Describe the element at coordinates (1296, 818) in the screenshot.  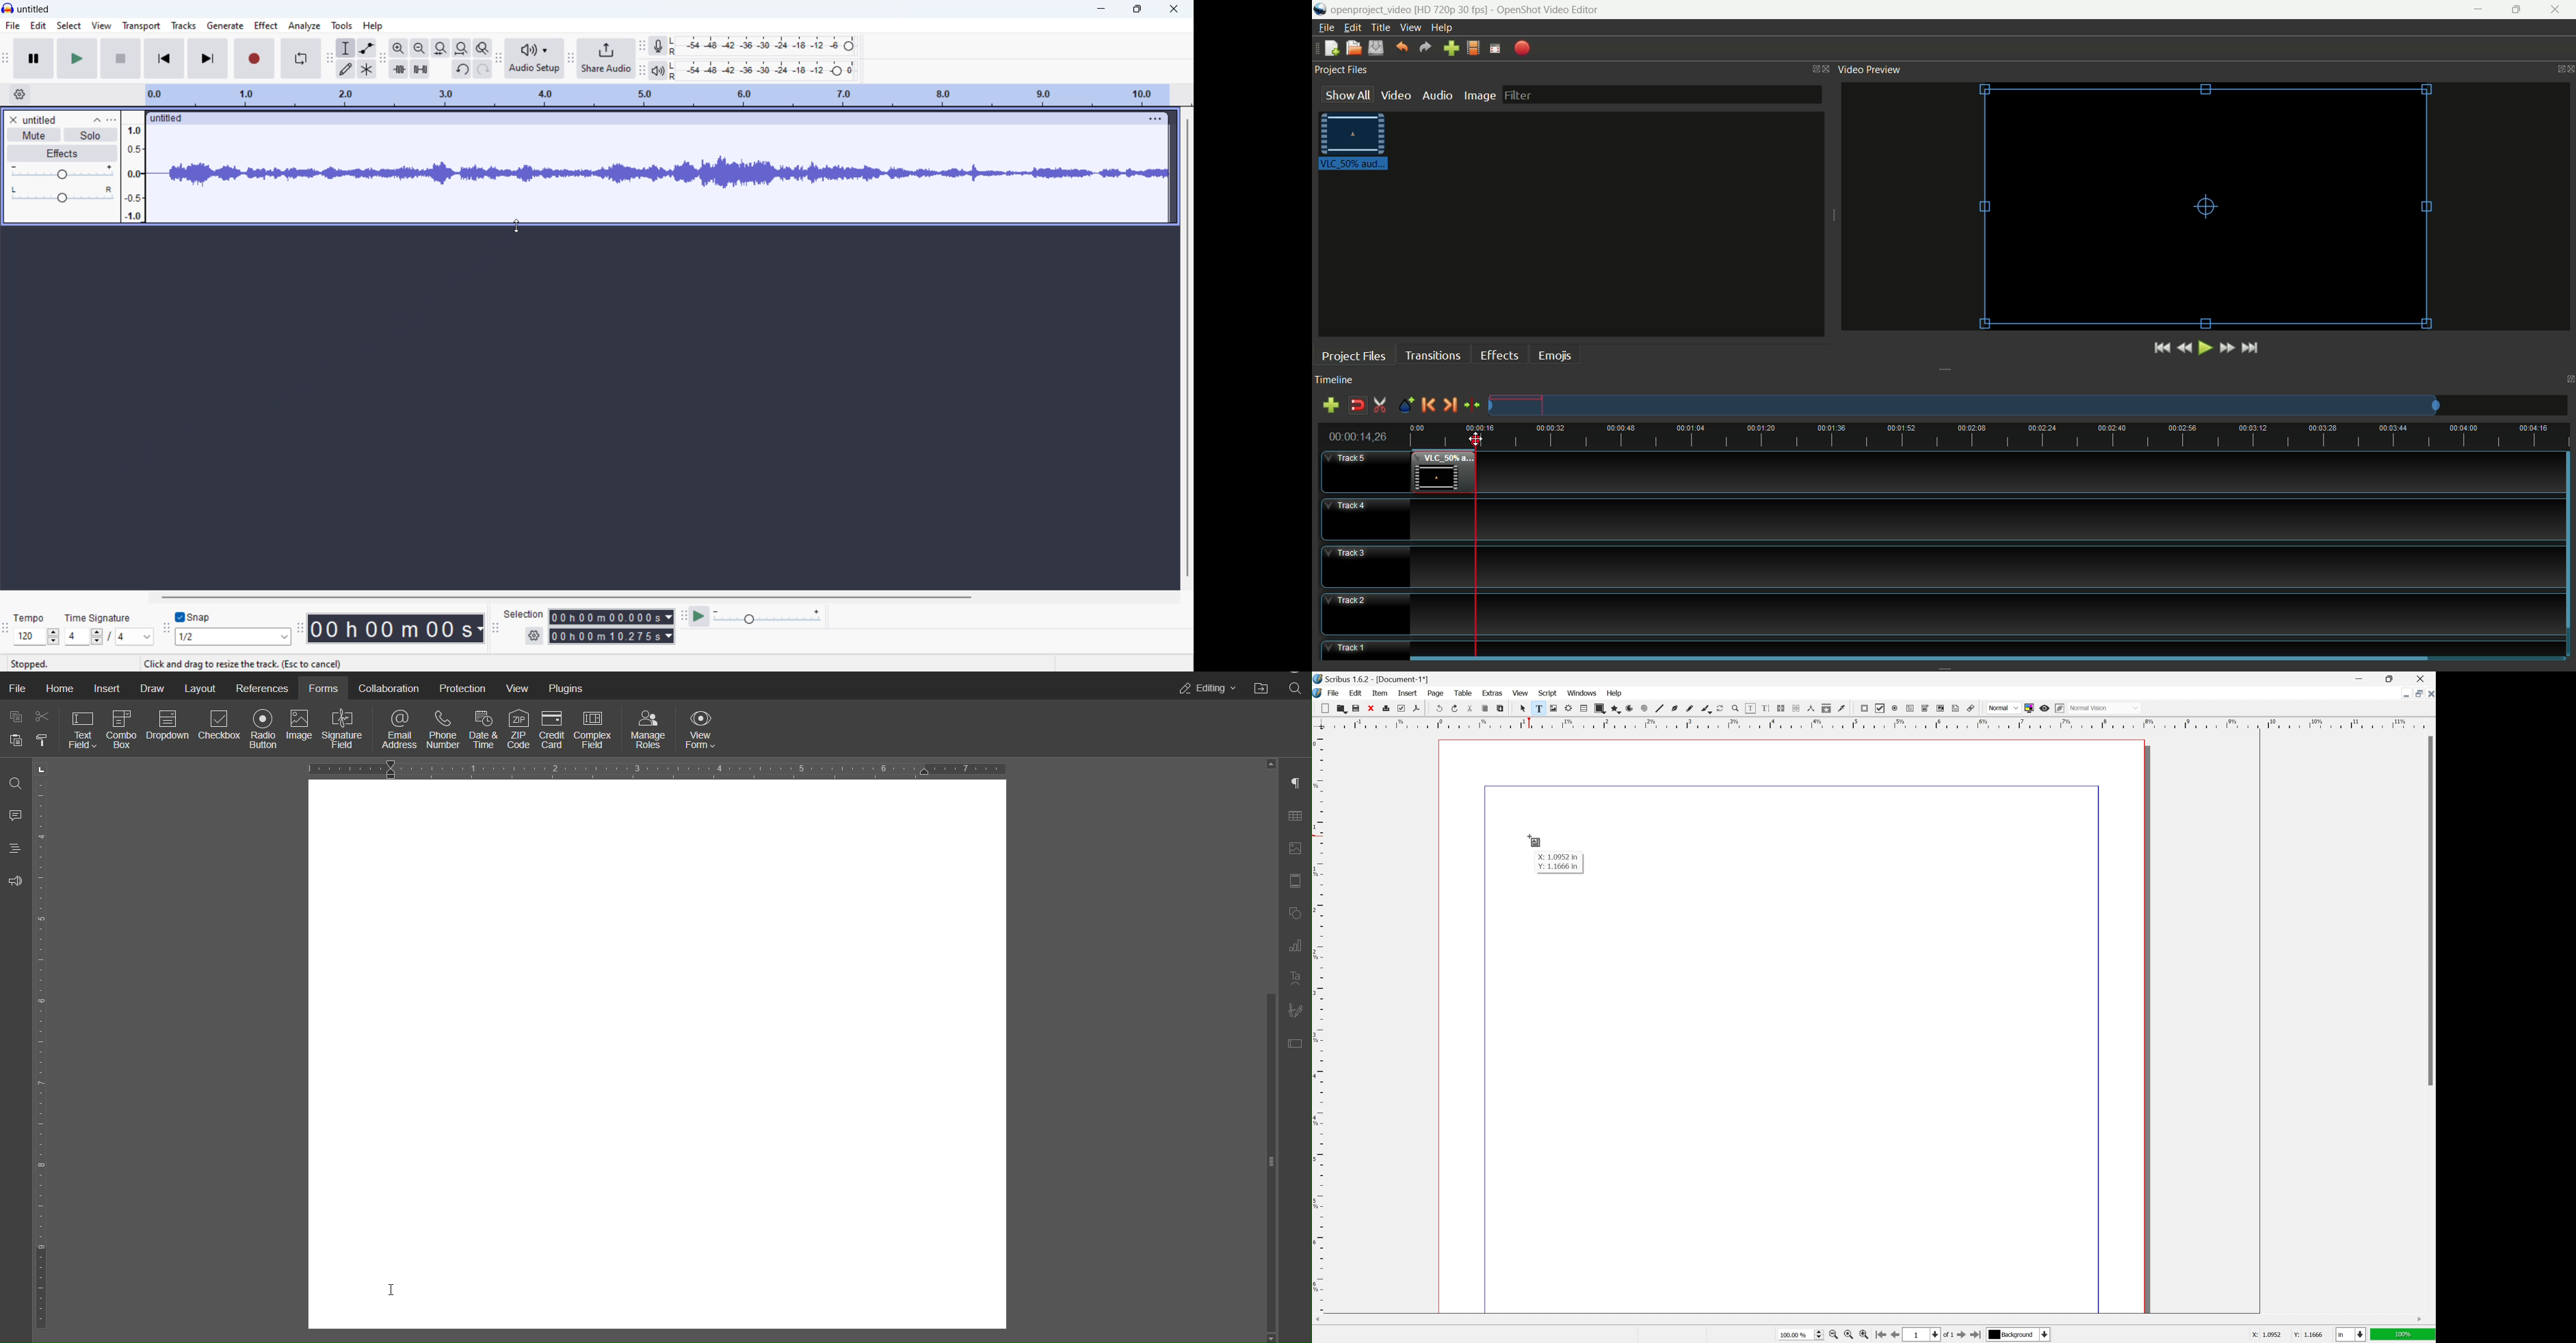
I see `Table Settings` at that location.